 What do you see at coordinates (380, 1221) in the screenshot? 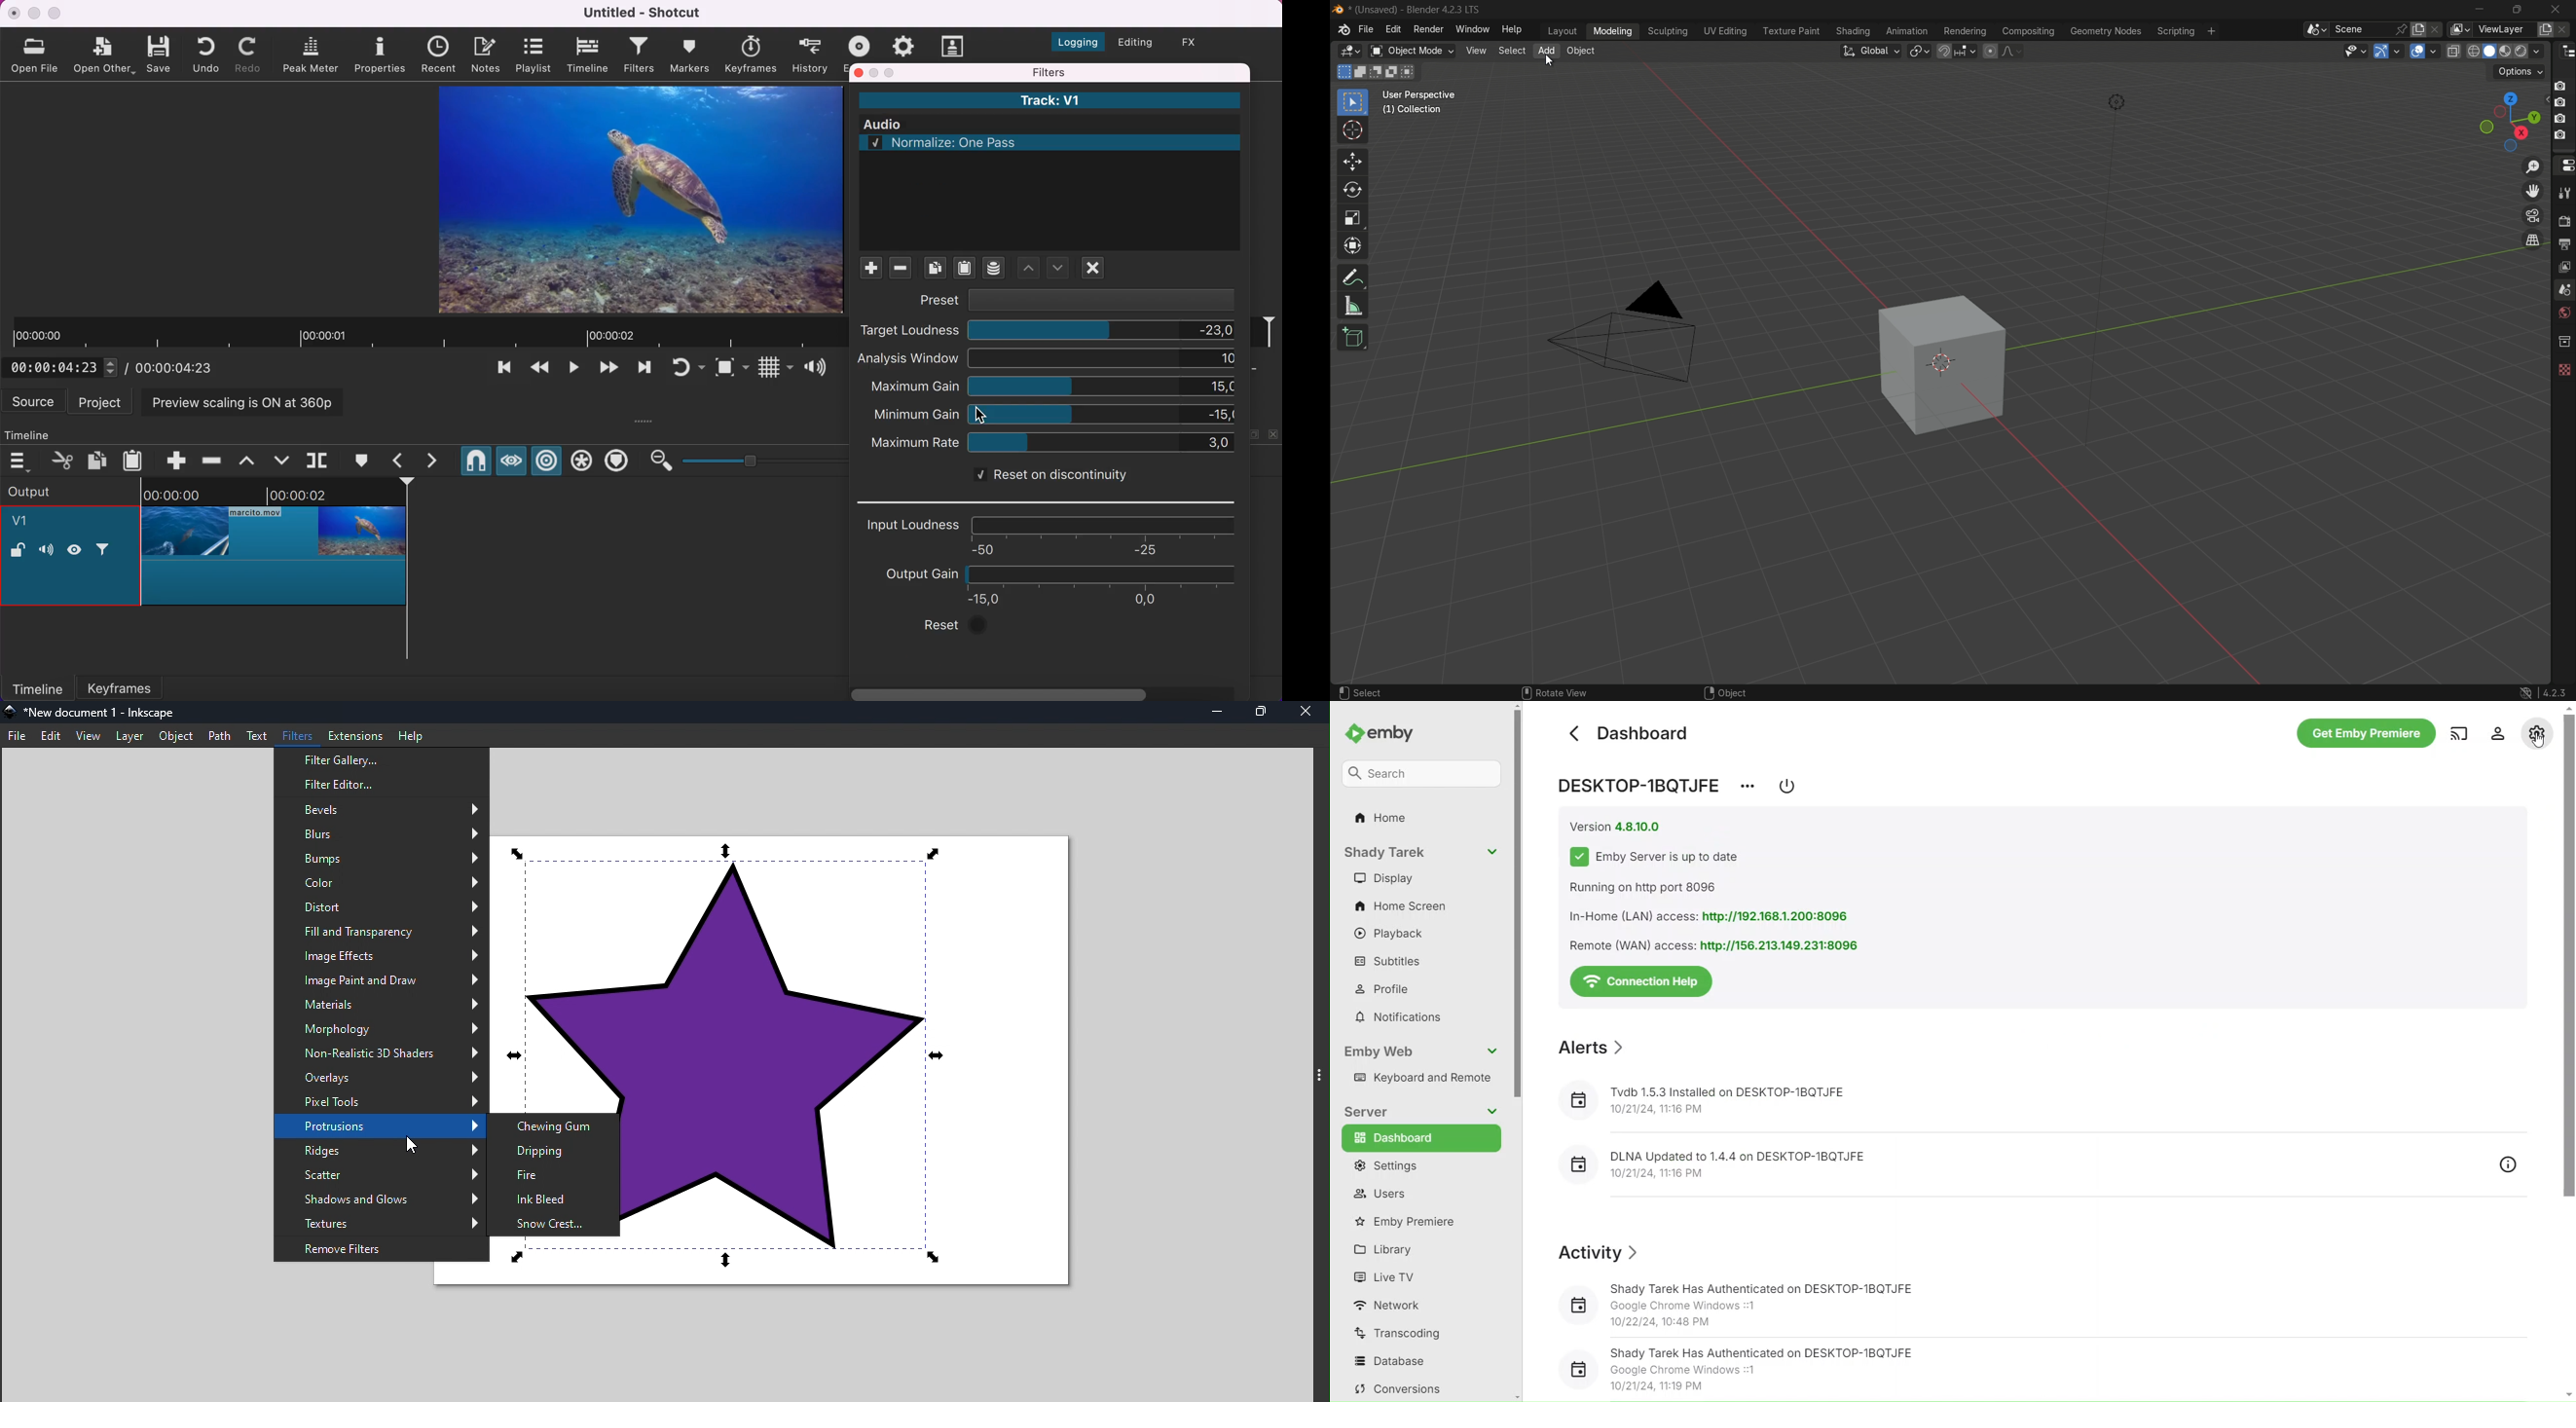
I see `Textures` at bounding box center [380, 1221].